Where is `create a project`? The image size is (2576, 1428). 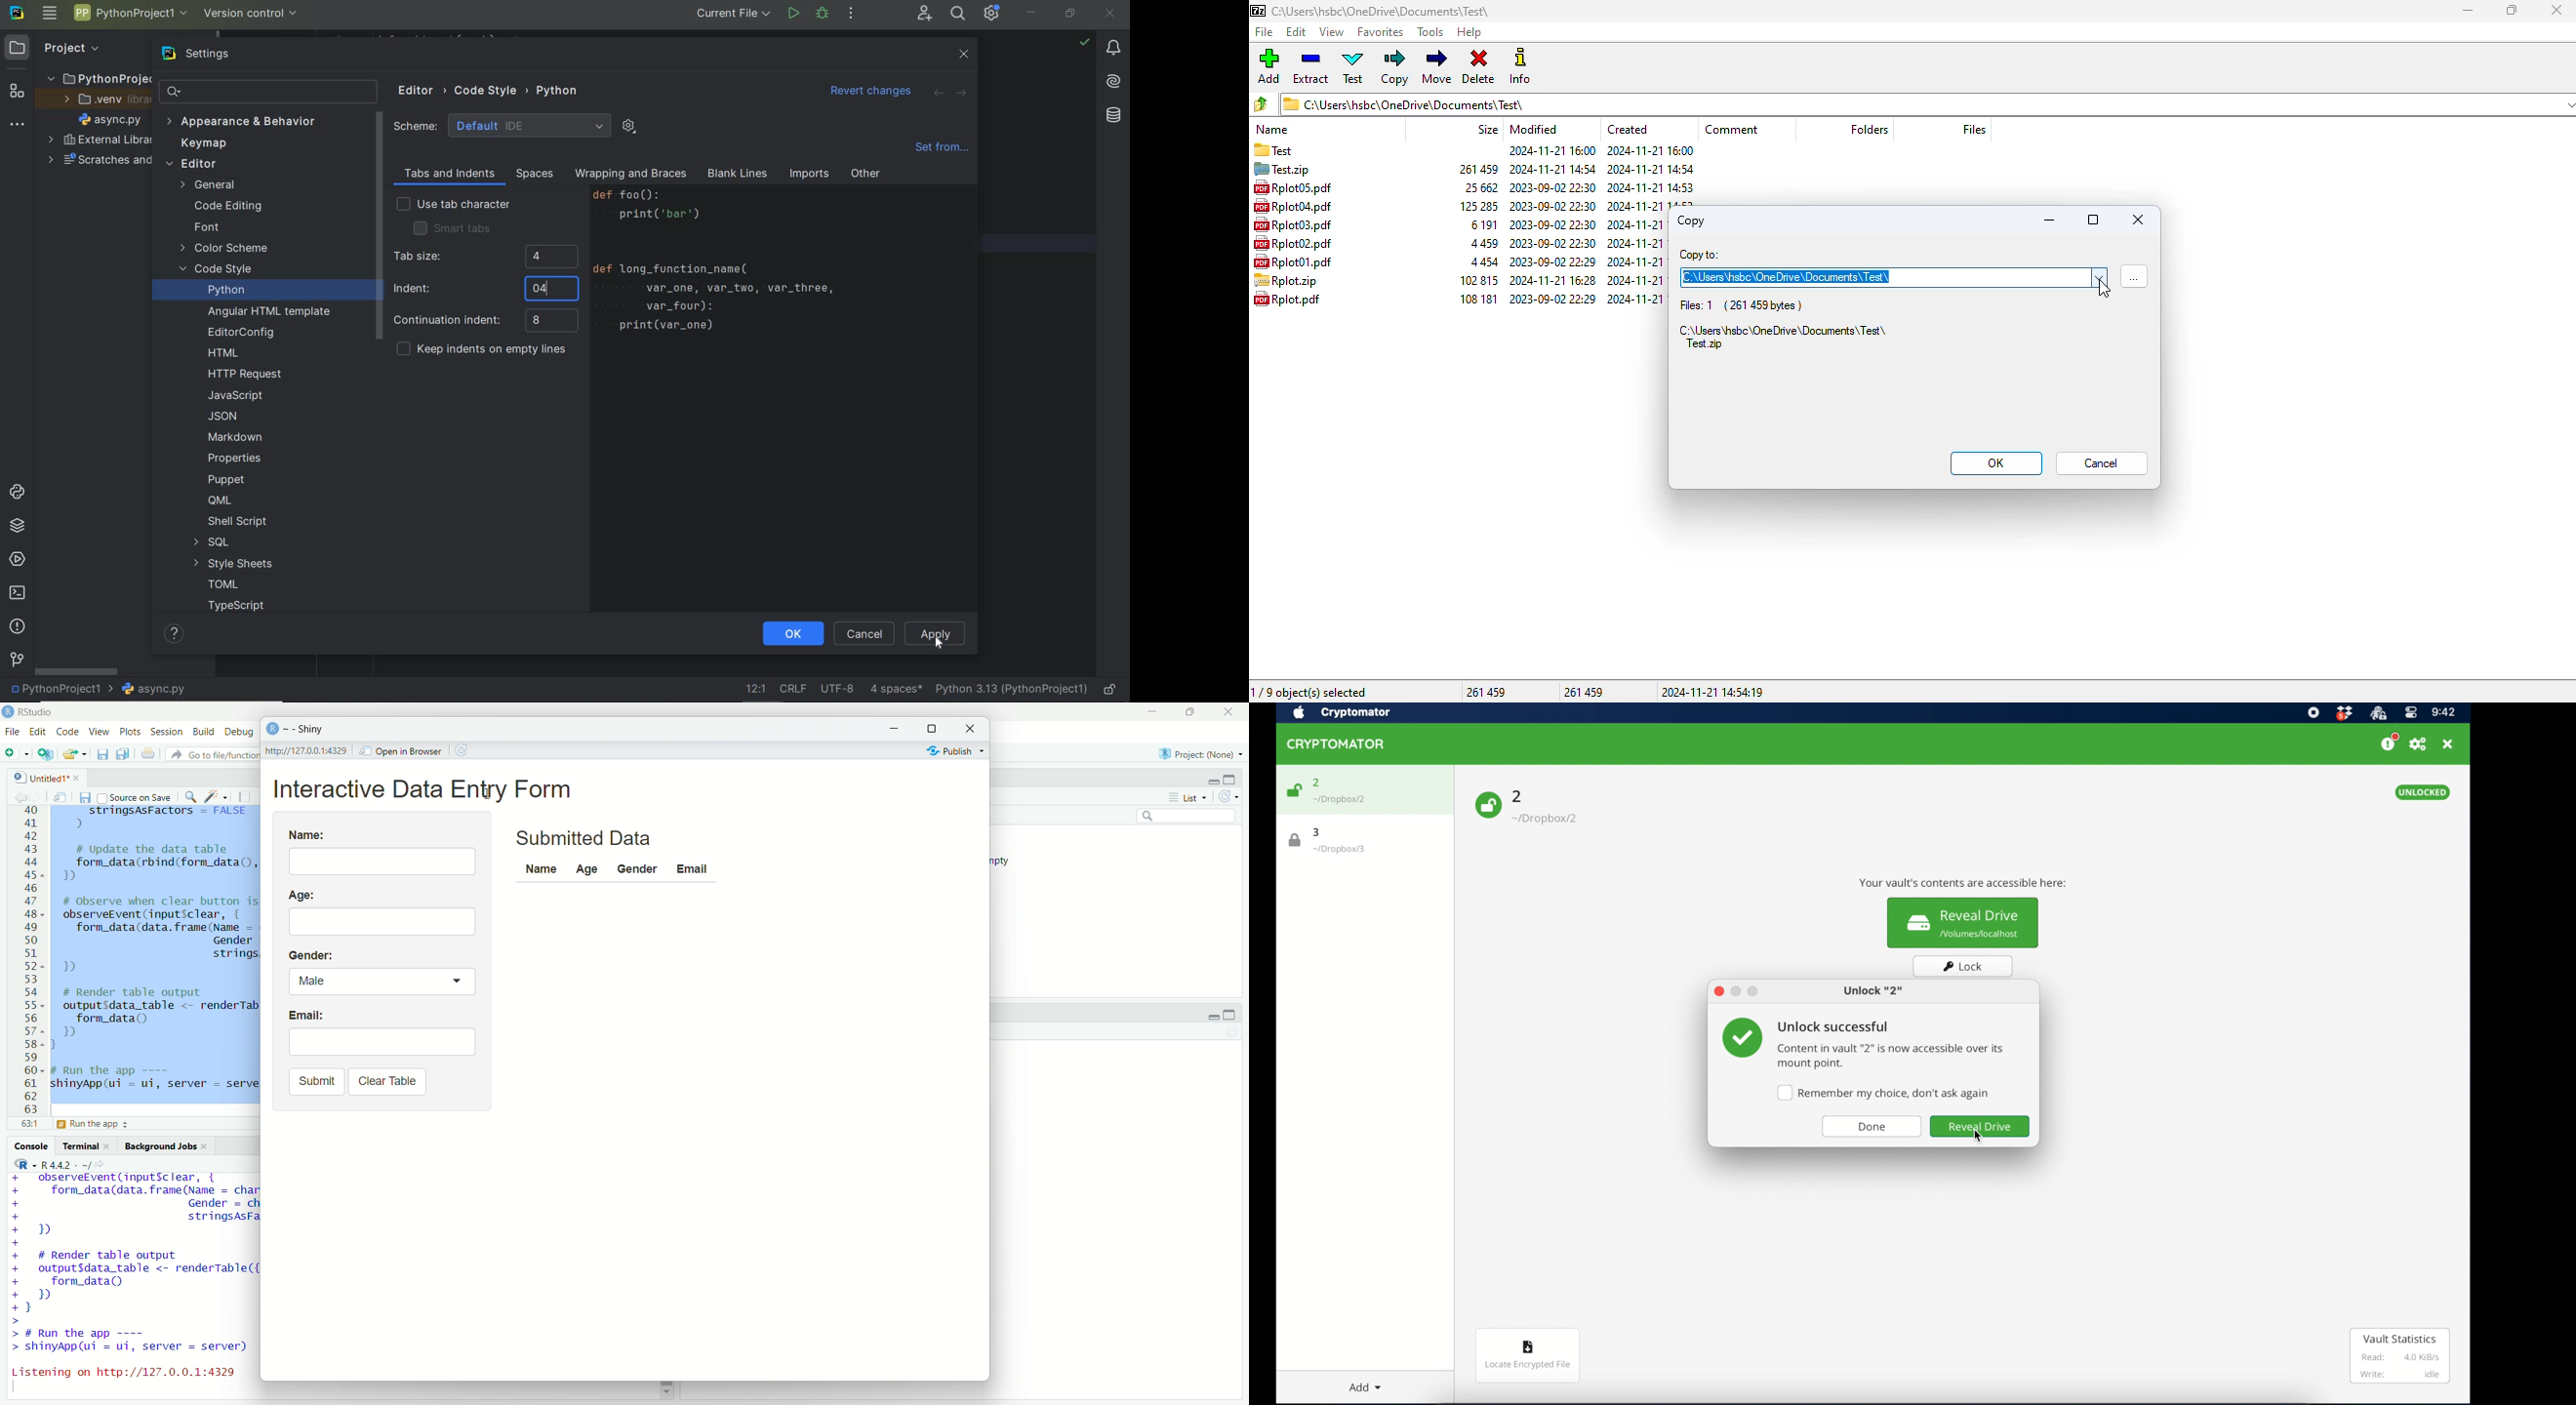
create a project is located at coordinates (46, 754).